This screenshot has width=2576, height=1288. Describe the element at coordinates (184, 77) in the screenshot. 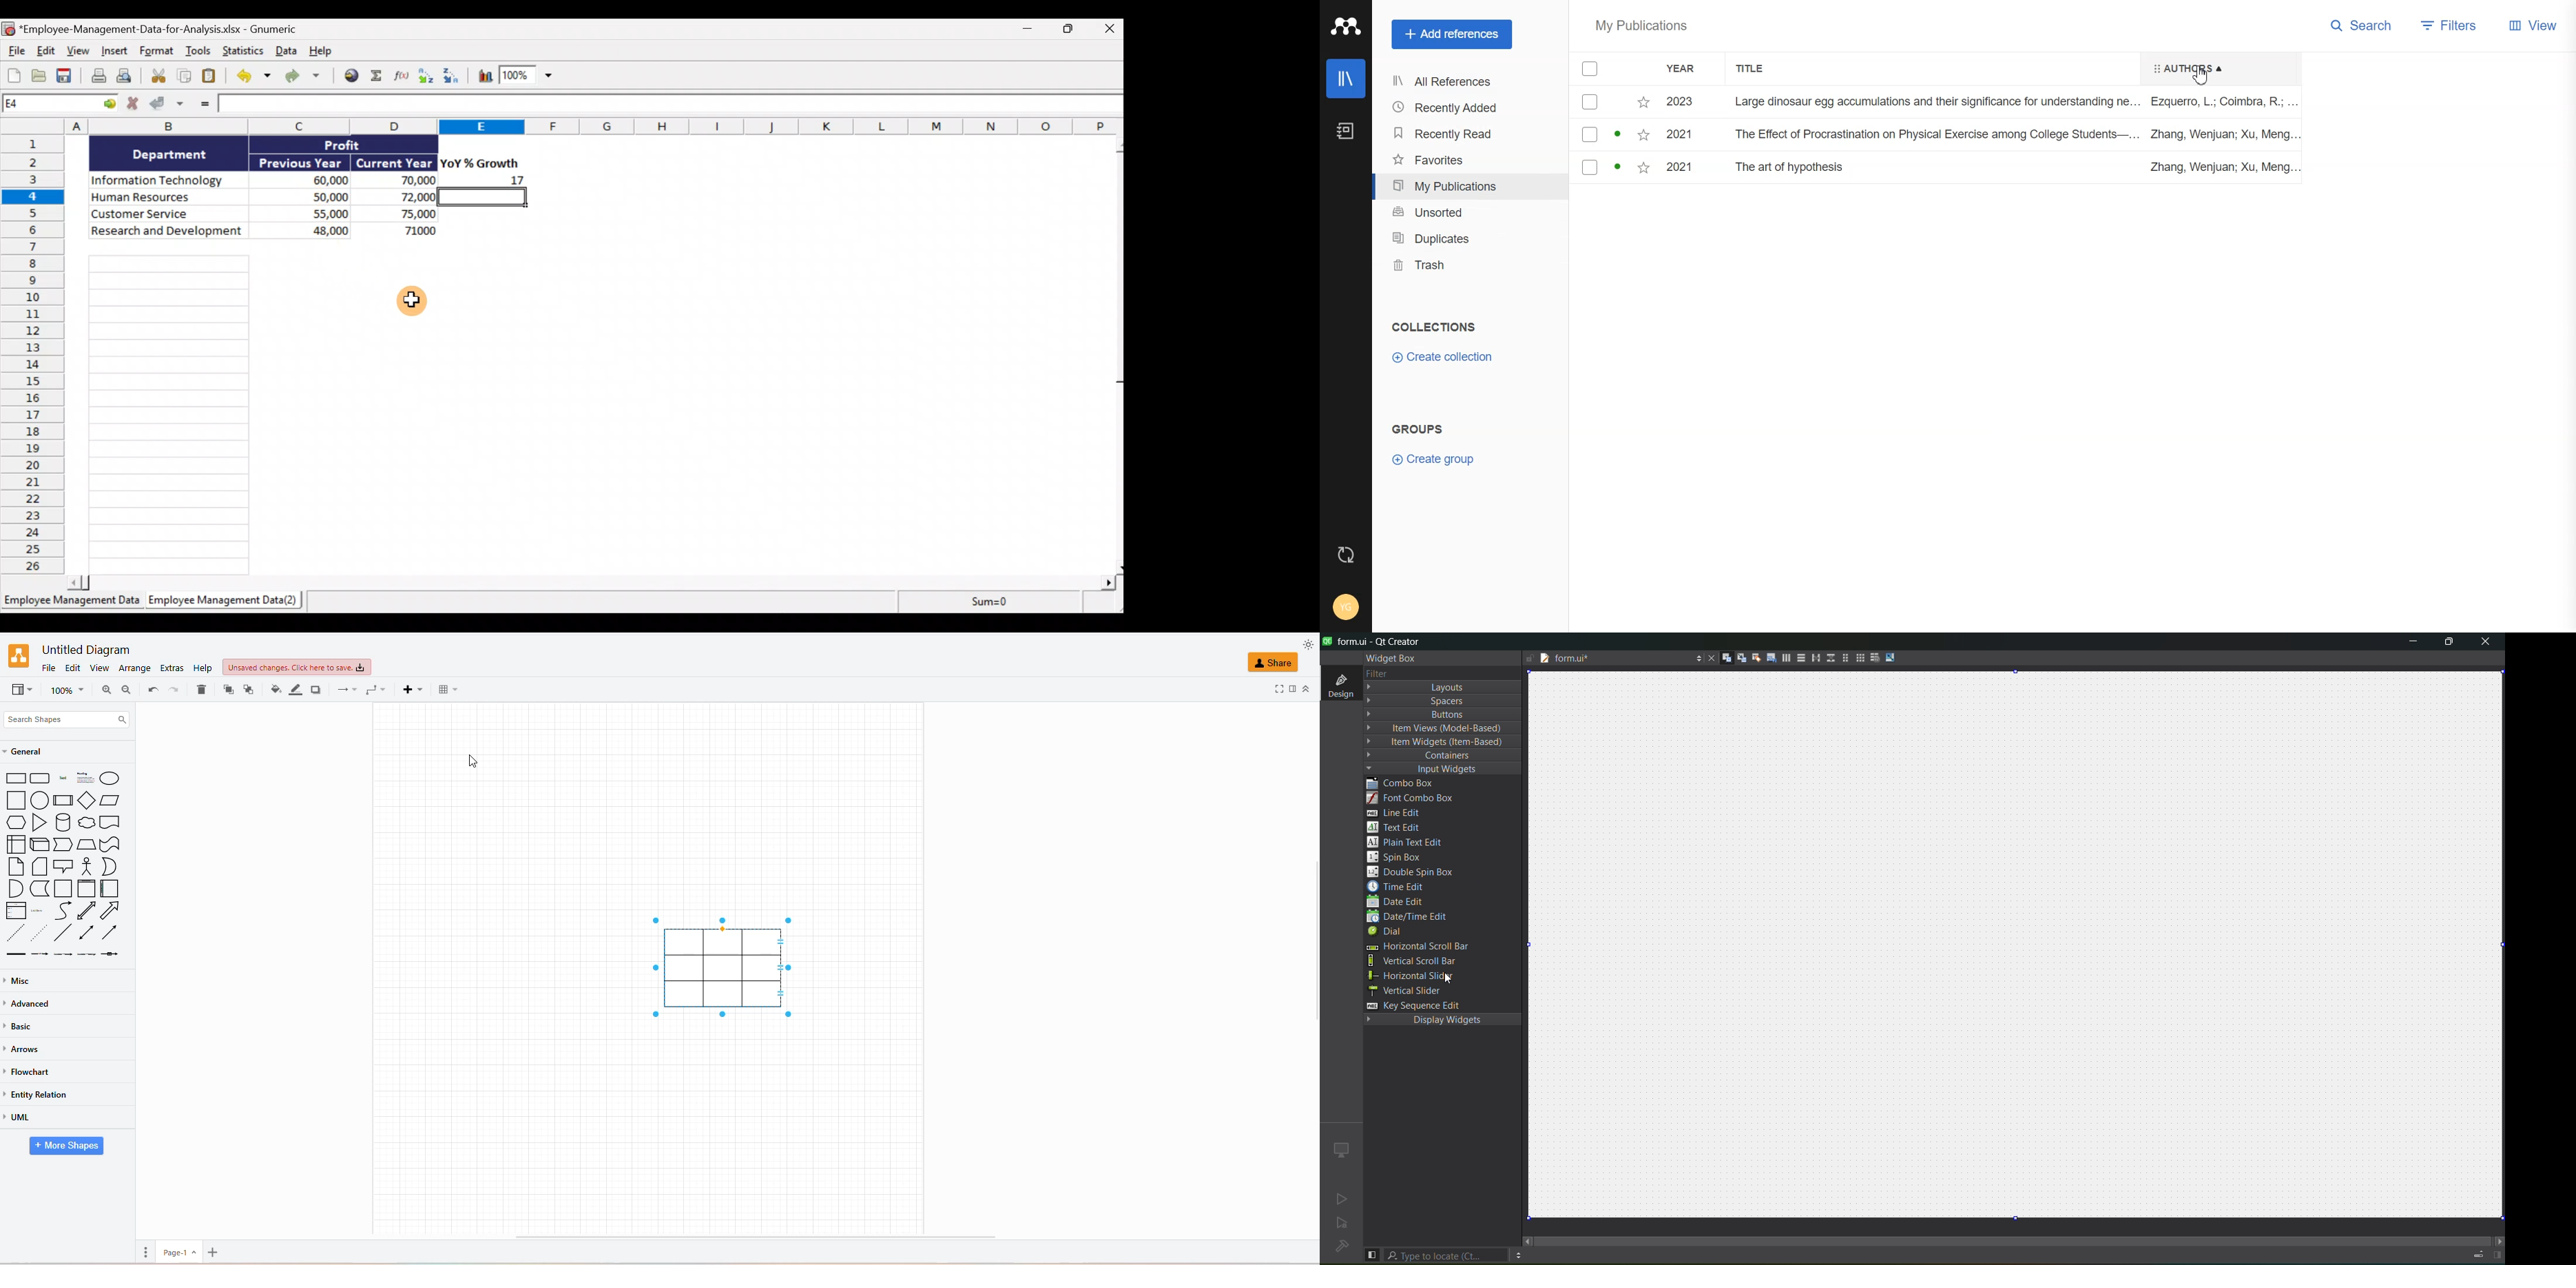

I see `Copy selection` at that location.